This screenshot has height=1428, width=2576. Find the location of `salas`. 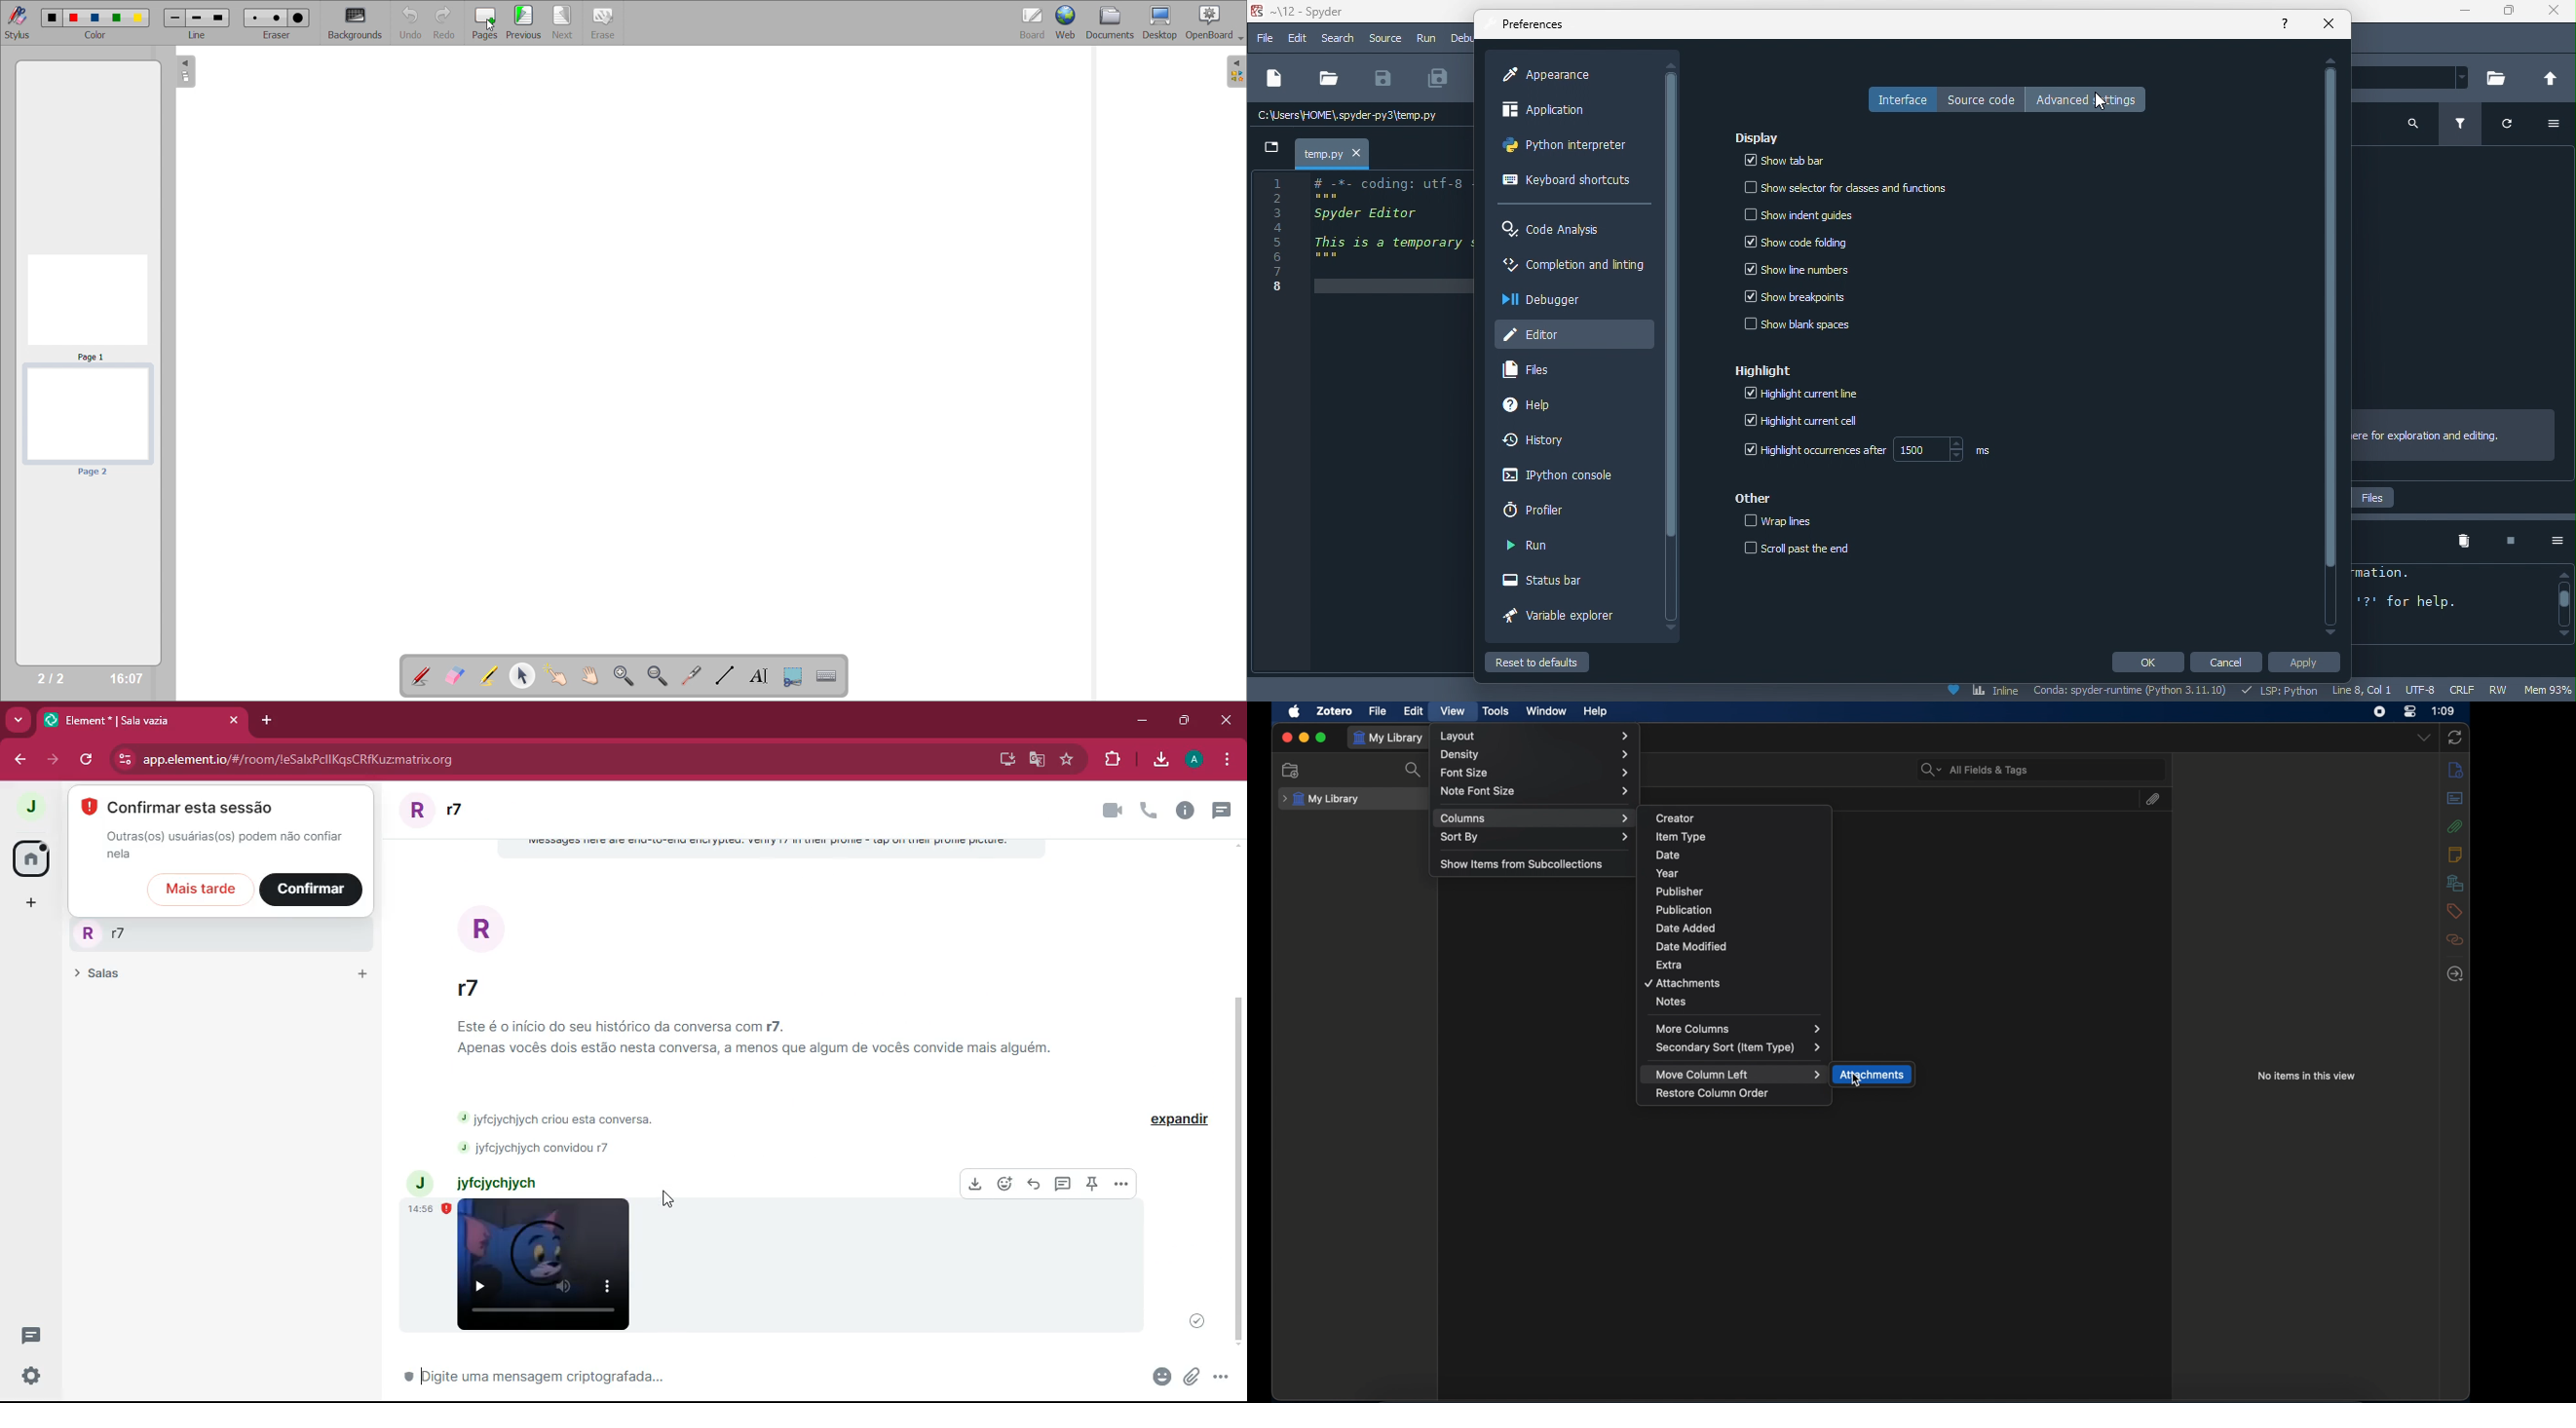

salas is located at coordinates (223, 973).